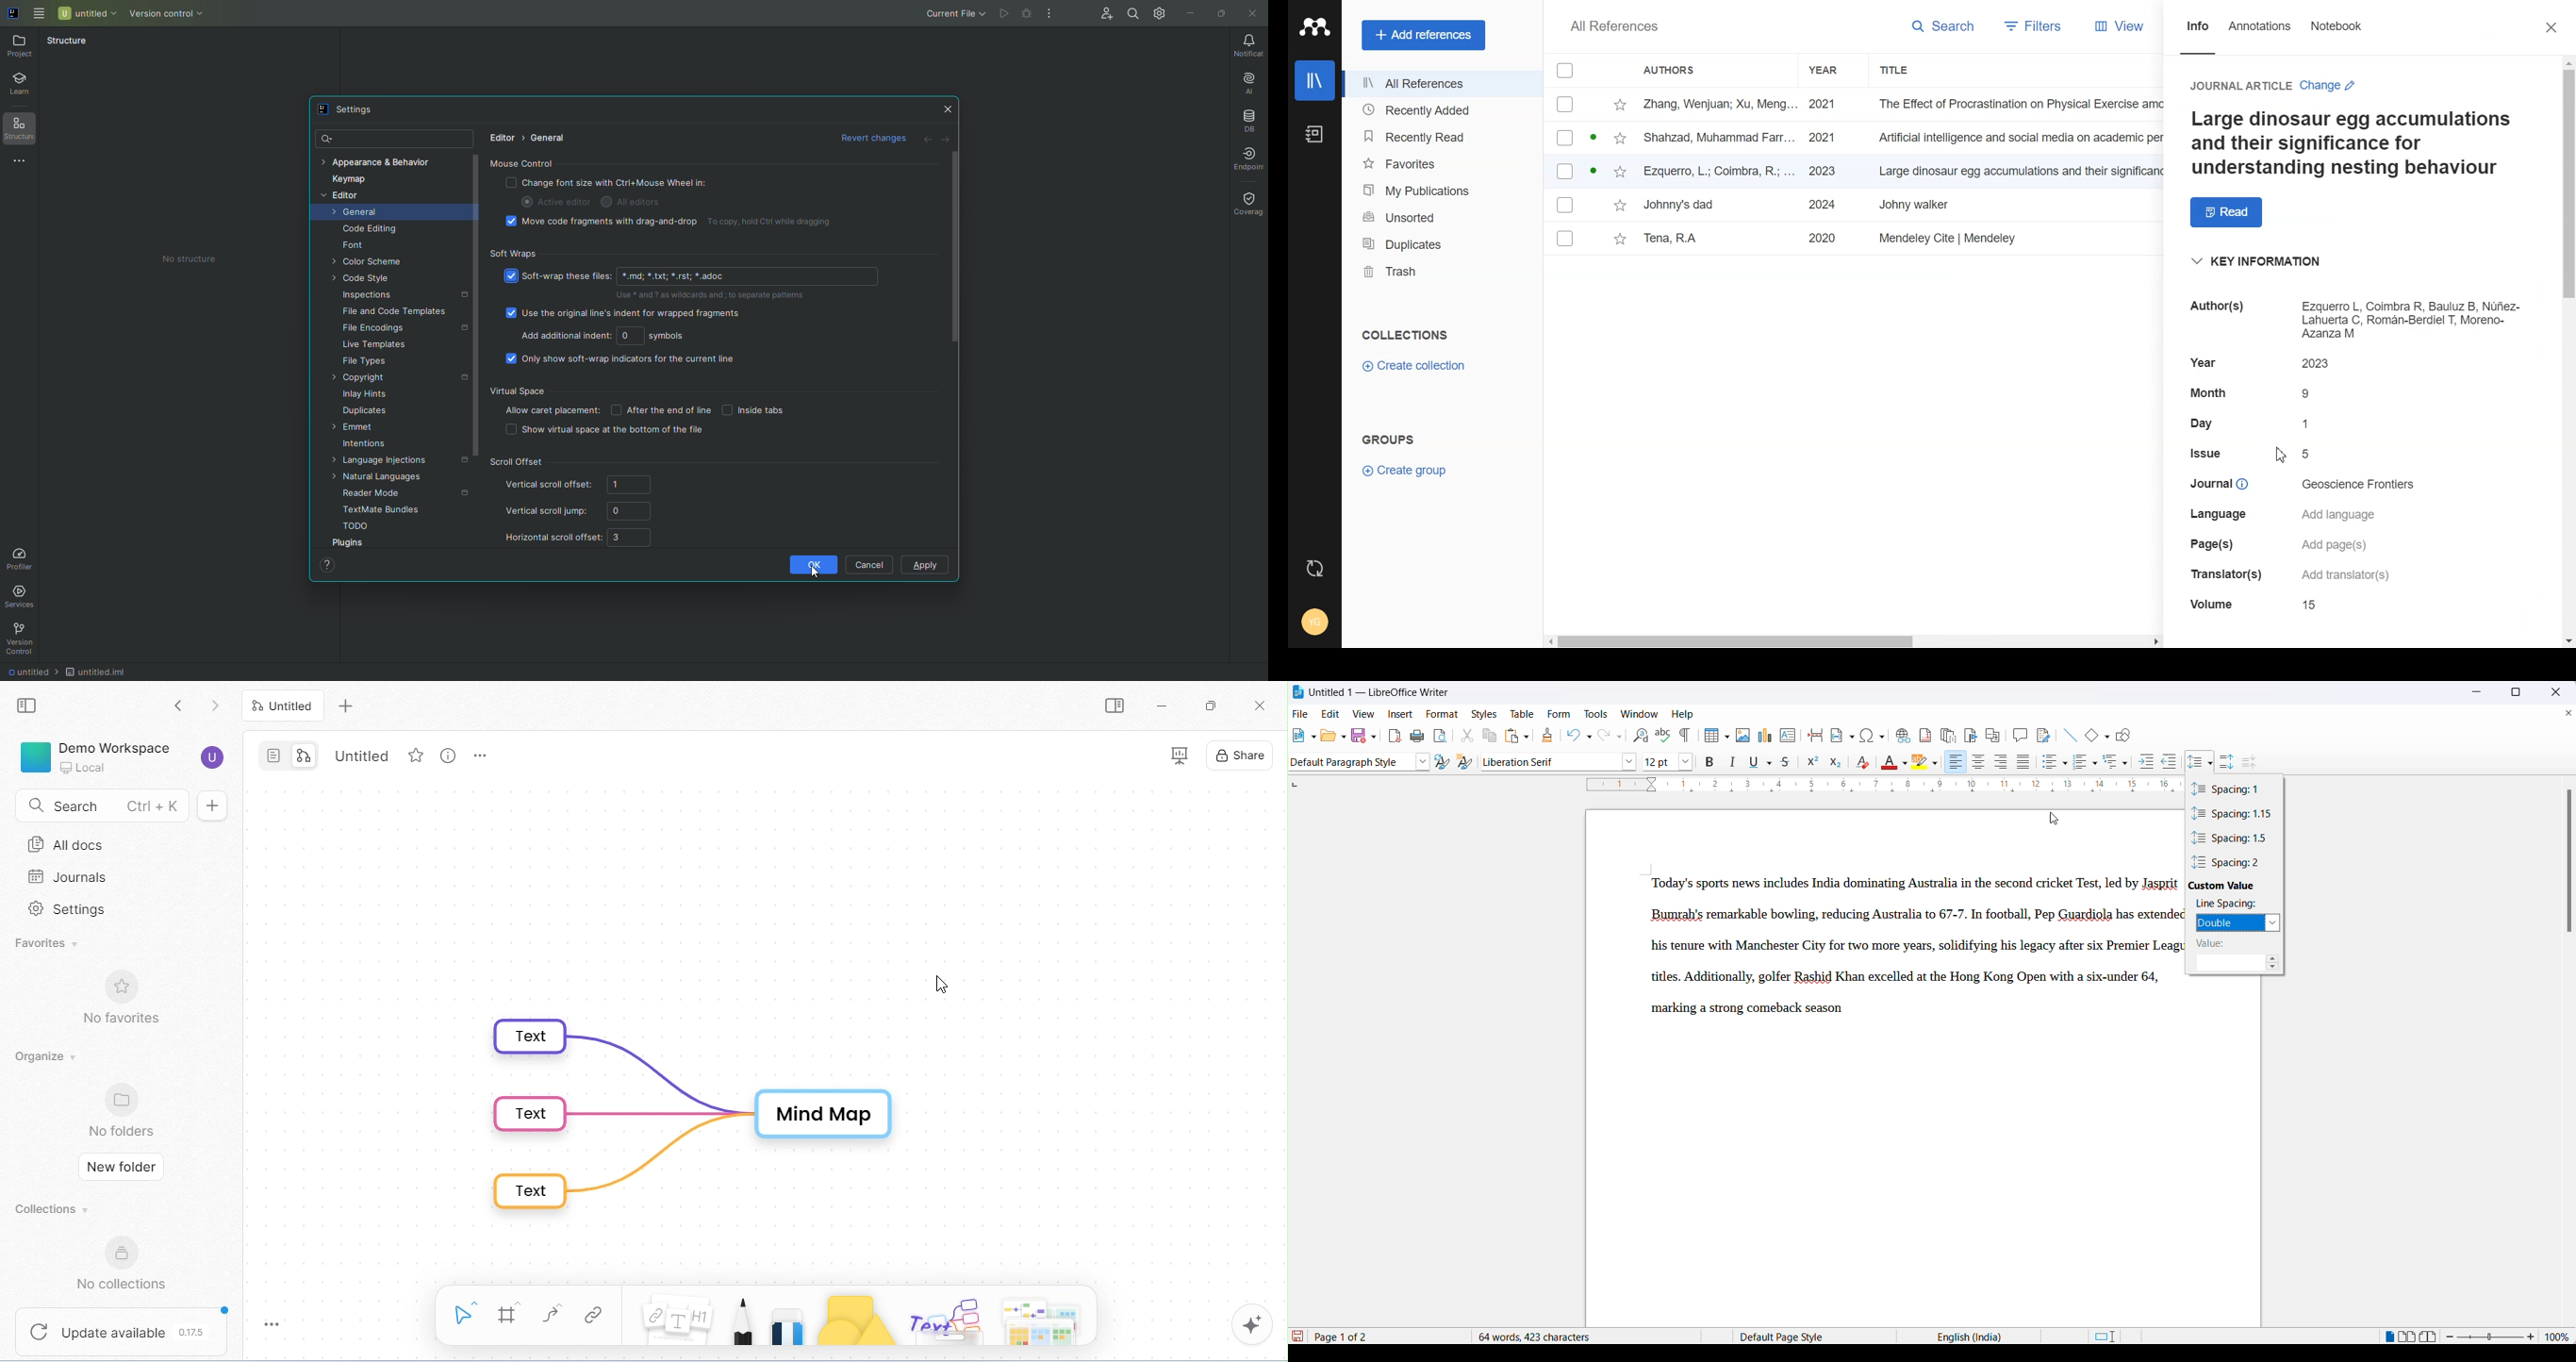 This screenshot has width=2576, height=1372. What do you see at coordinates (53, 943) in the screenshot?
I see `favorites` at bounding box center [53, 943].